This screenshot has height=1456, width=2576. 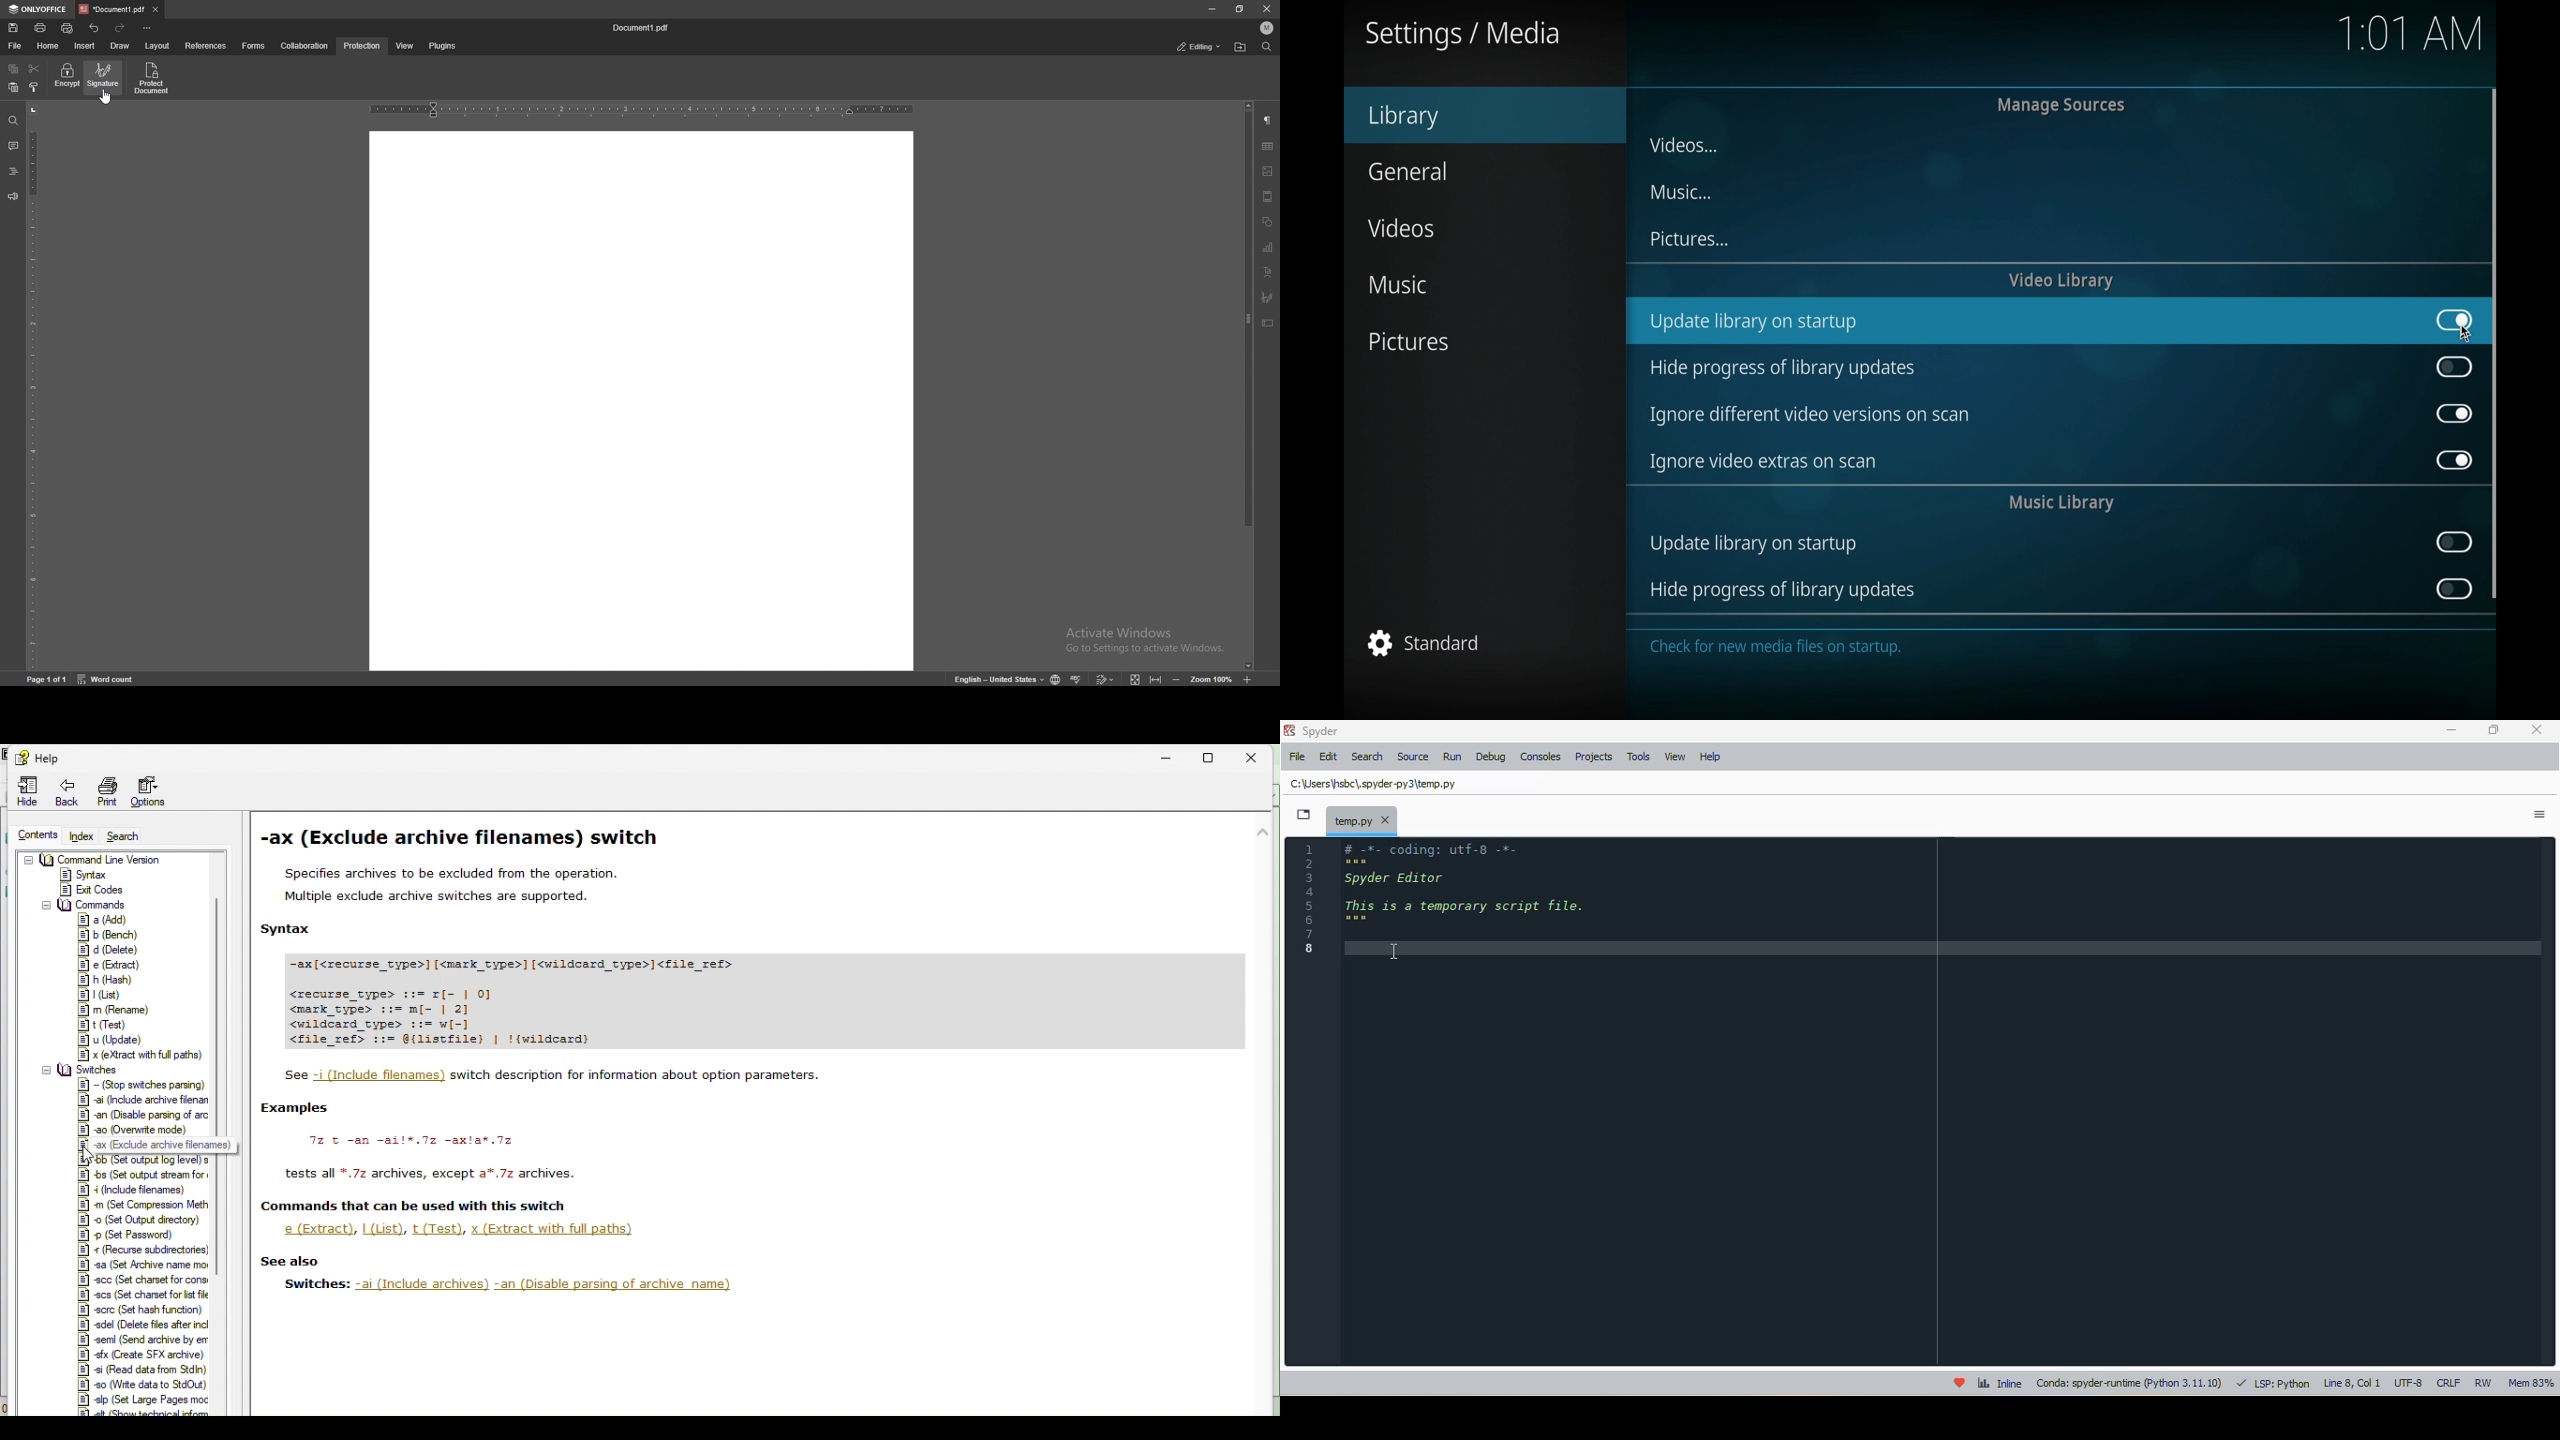 What do you see at coordinates (1134, 636) in the screenshot?
I see `Activate windows` at bounding box center [1134, 636].